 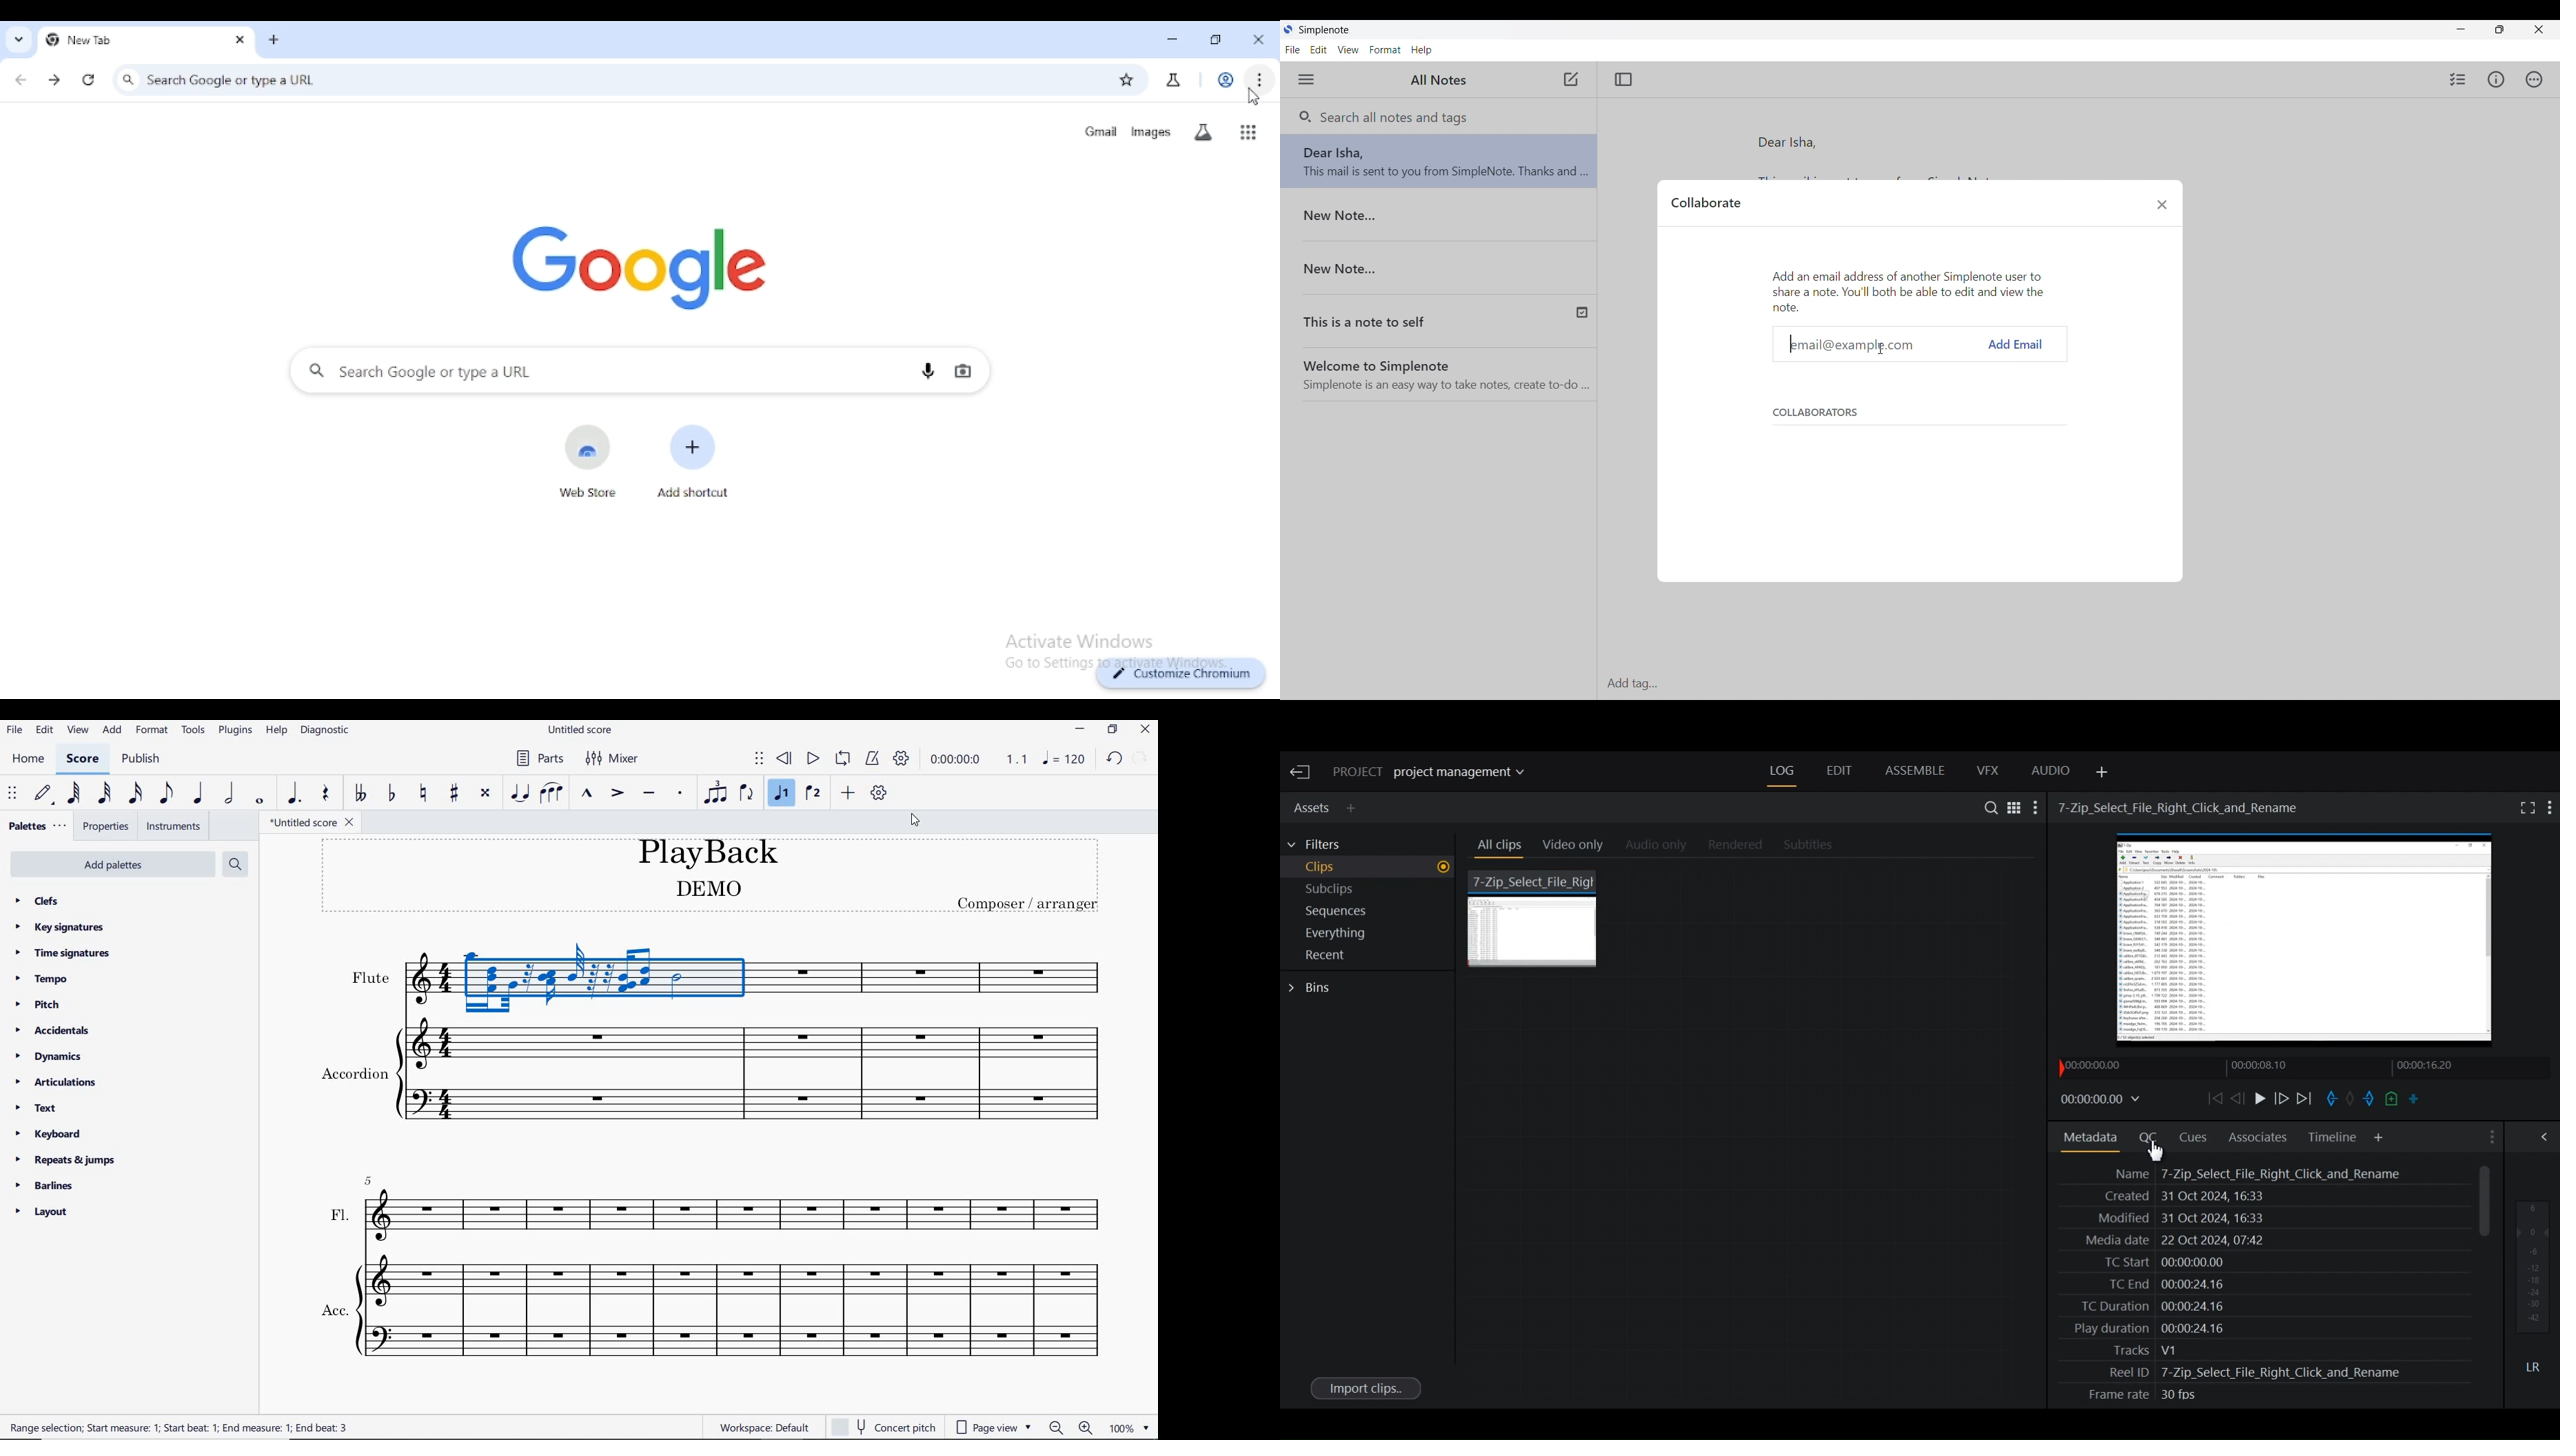 I want to click on cursor, so click(x=914, y=824).